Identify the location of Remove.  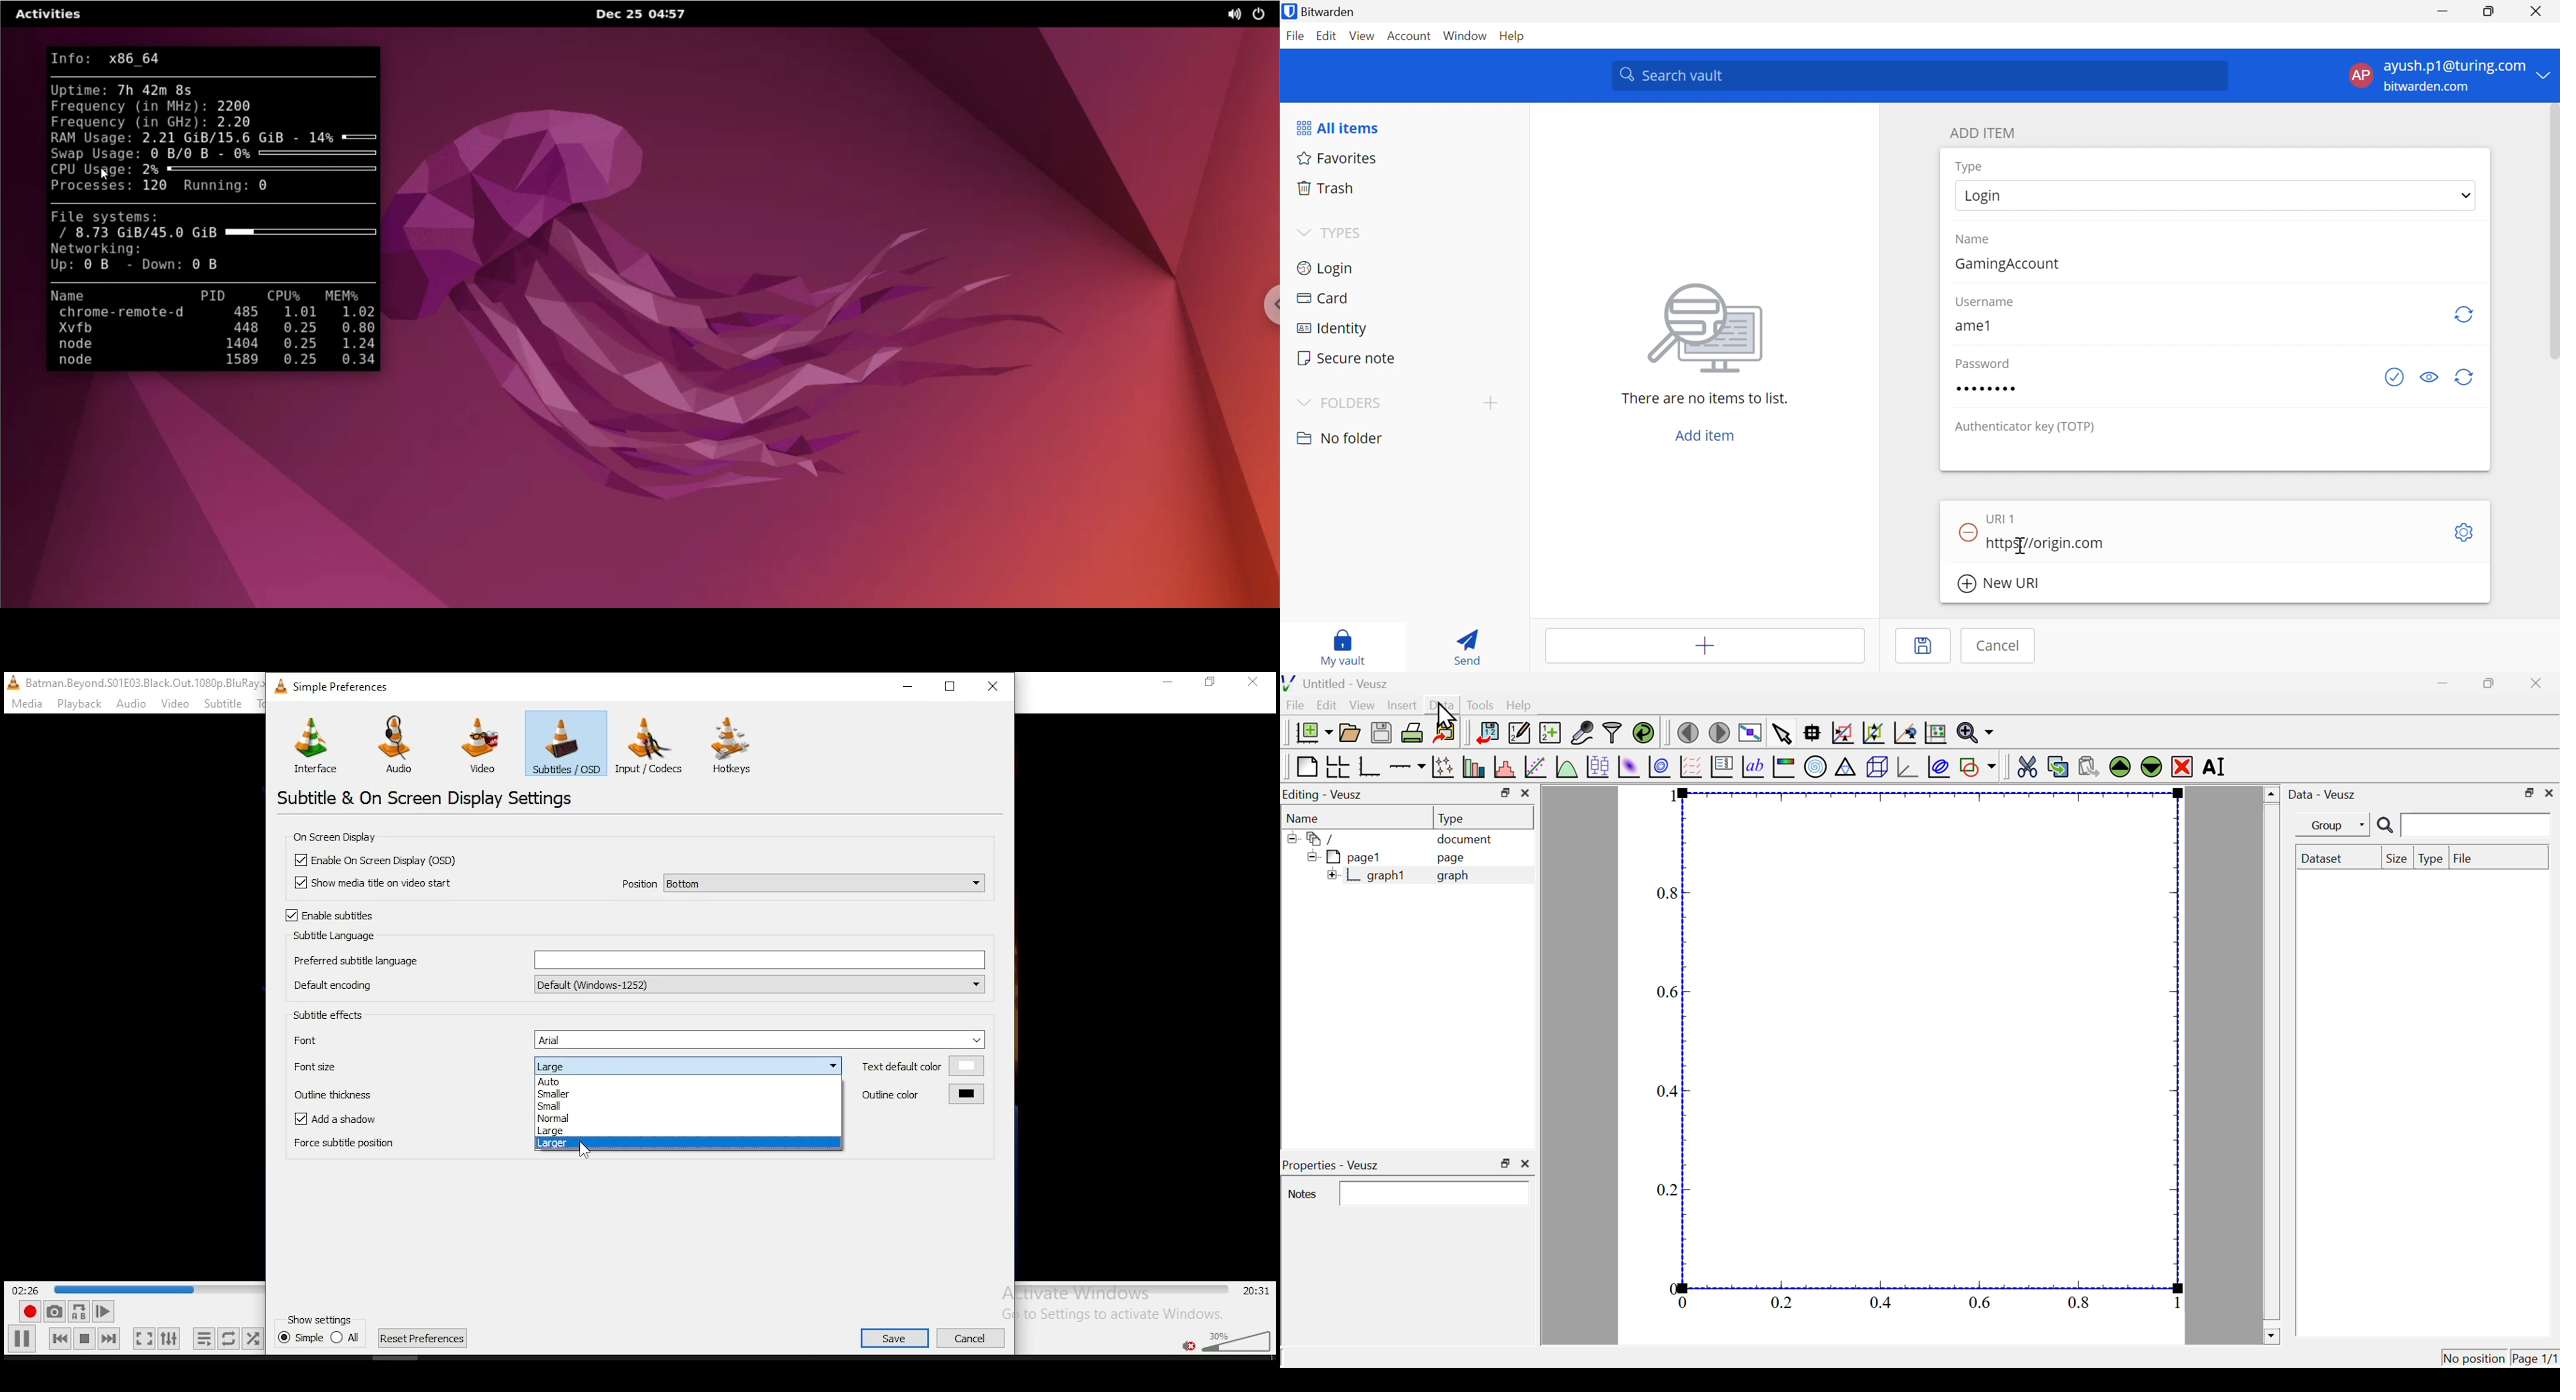
(1966, 531).